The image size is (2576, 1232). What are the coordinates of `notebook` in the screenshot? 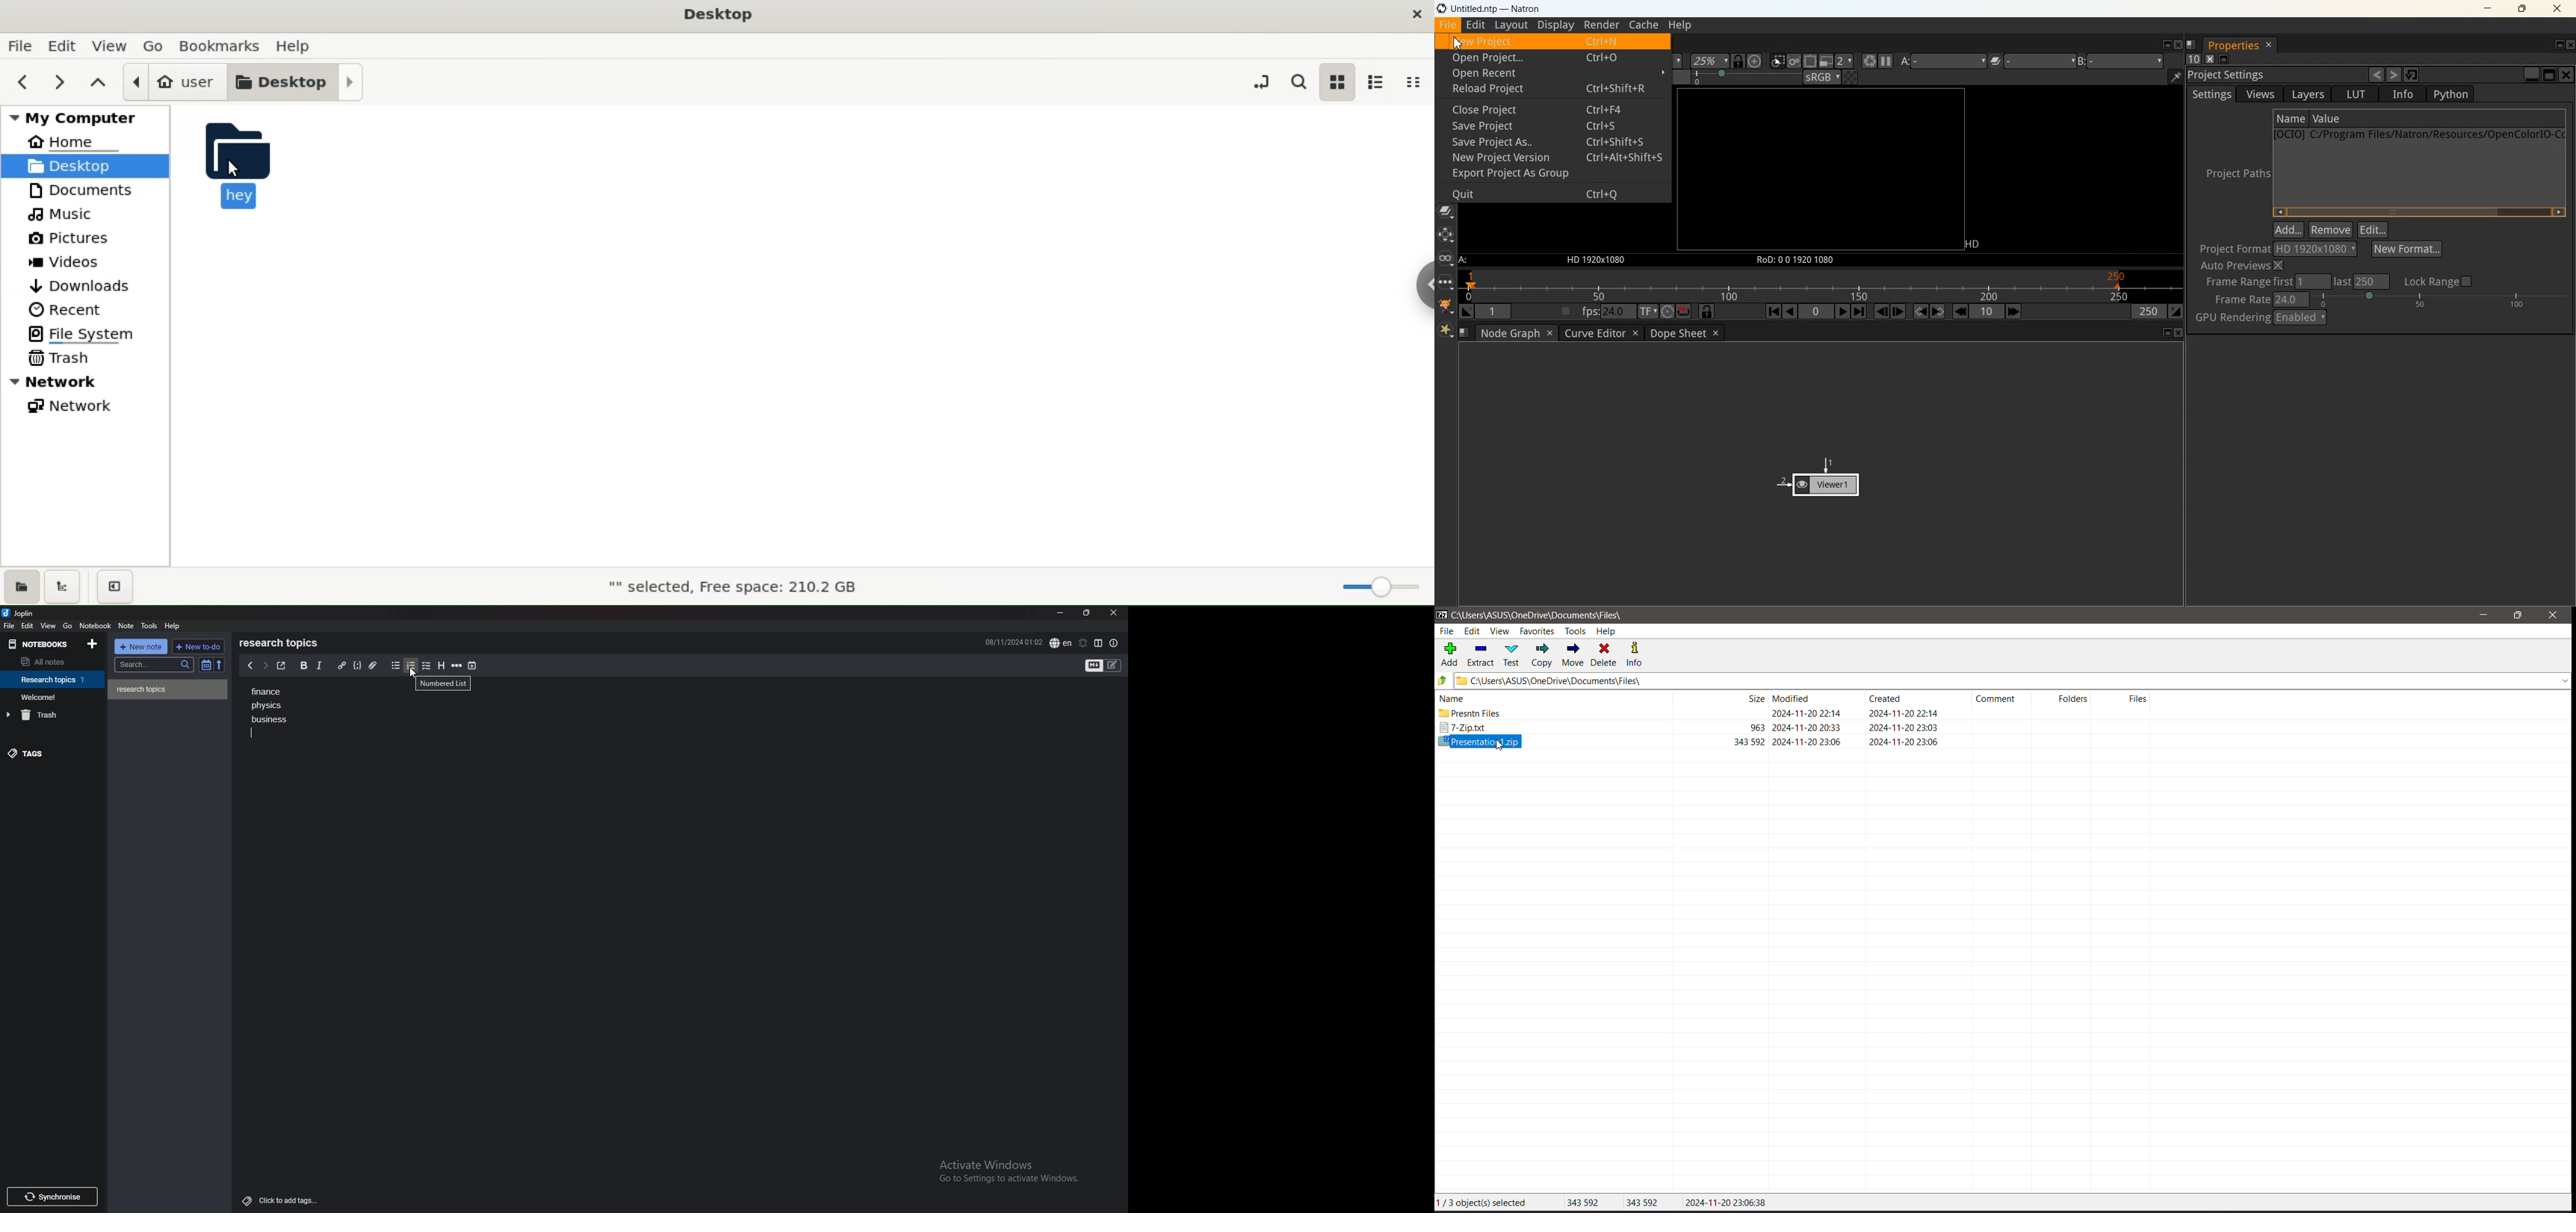 It's located at (53, 696).